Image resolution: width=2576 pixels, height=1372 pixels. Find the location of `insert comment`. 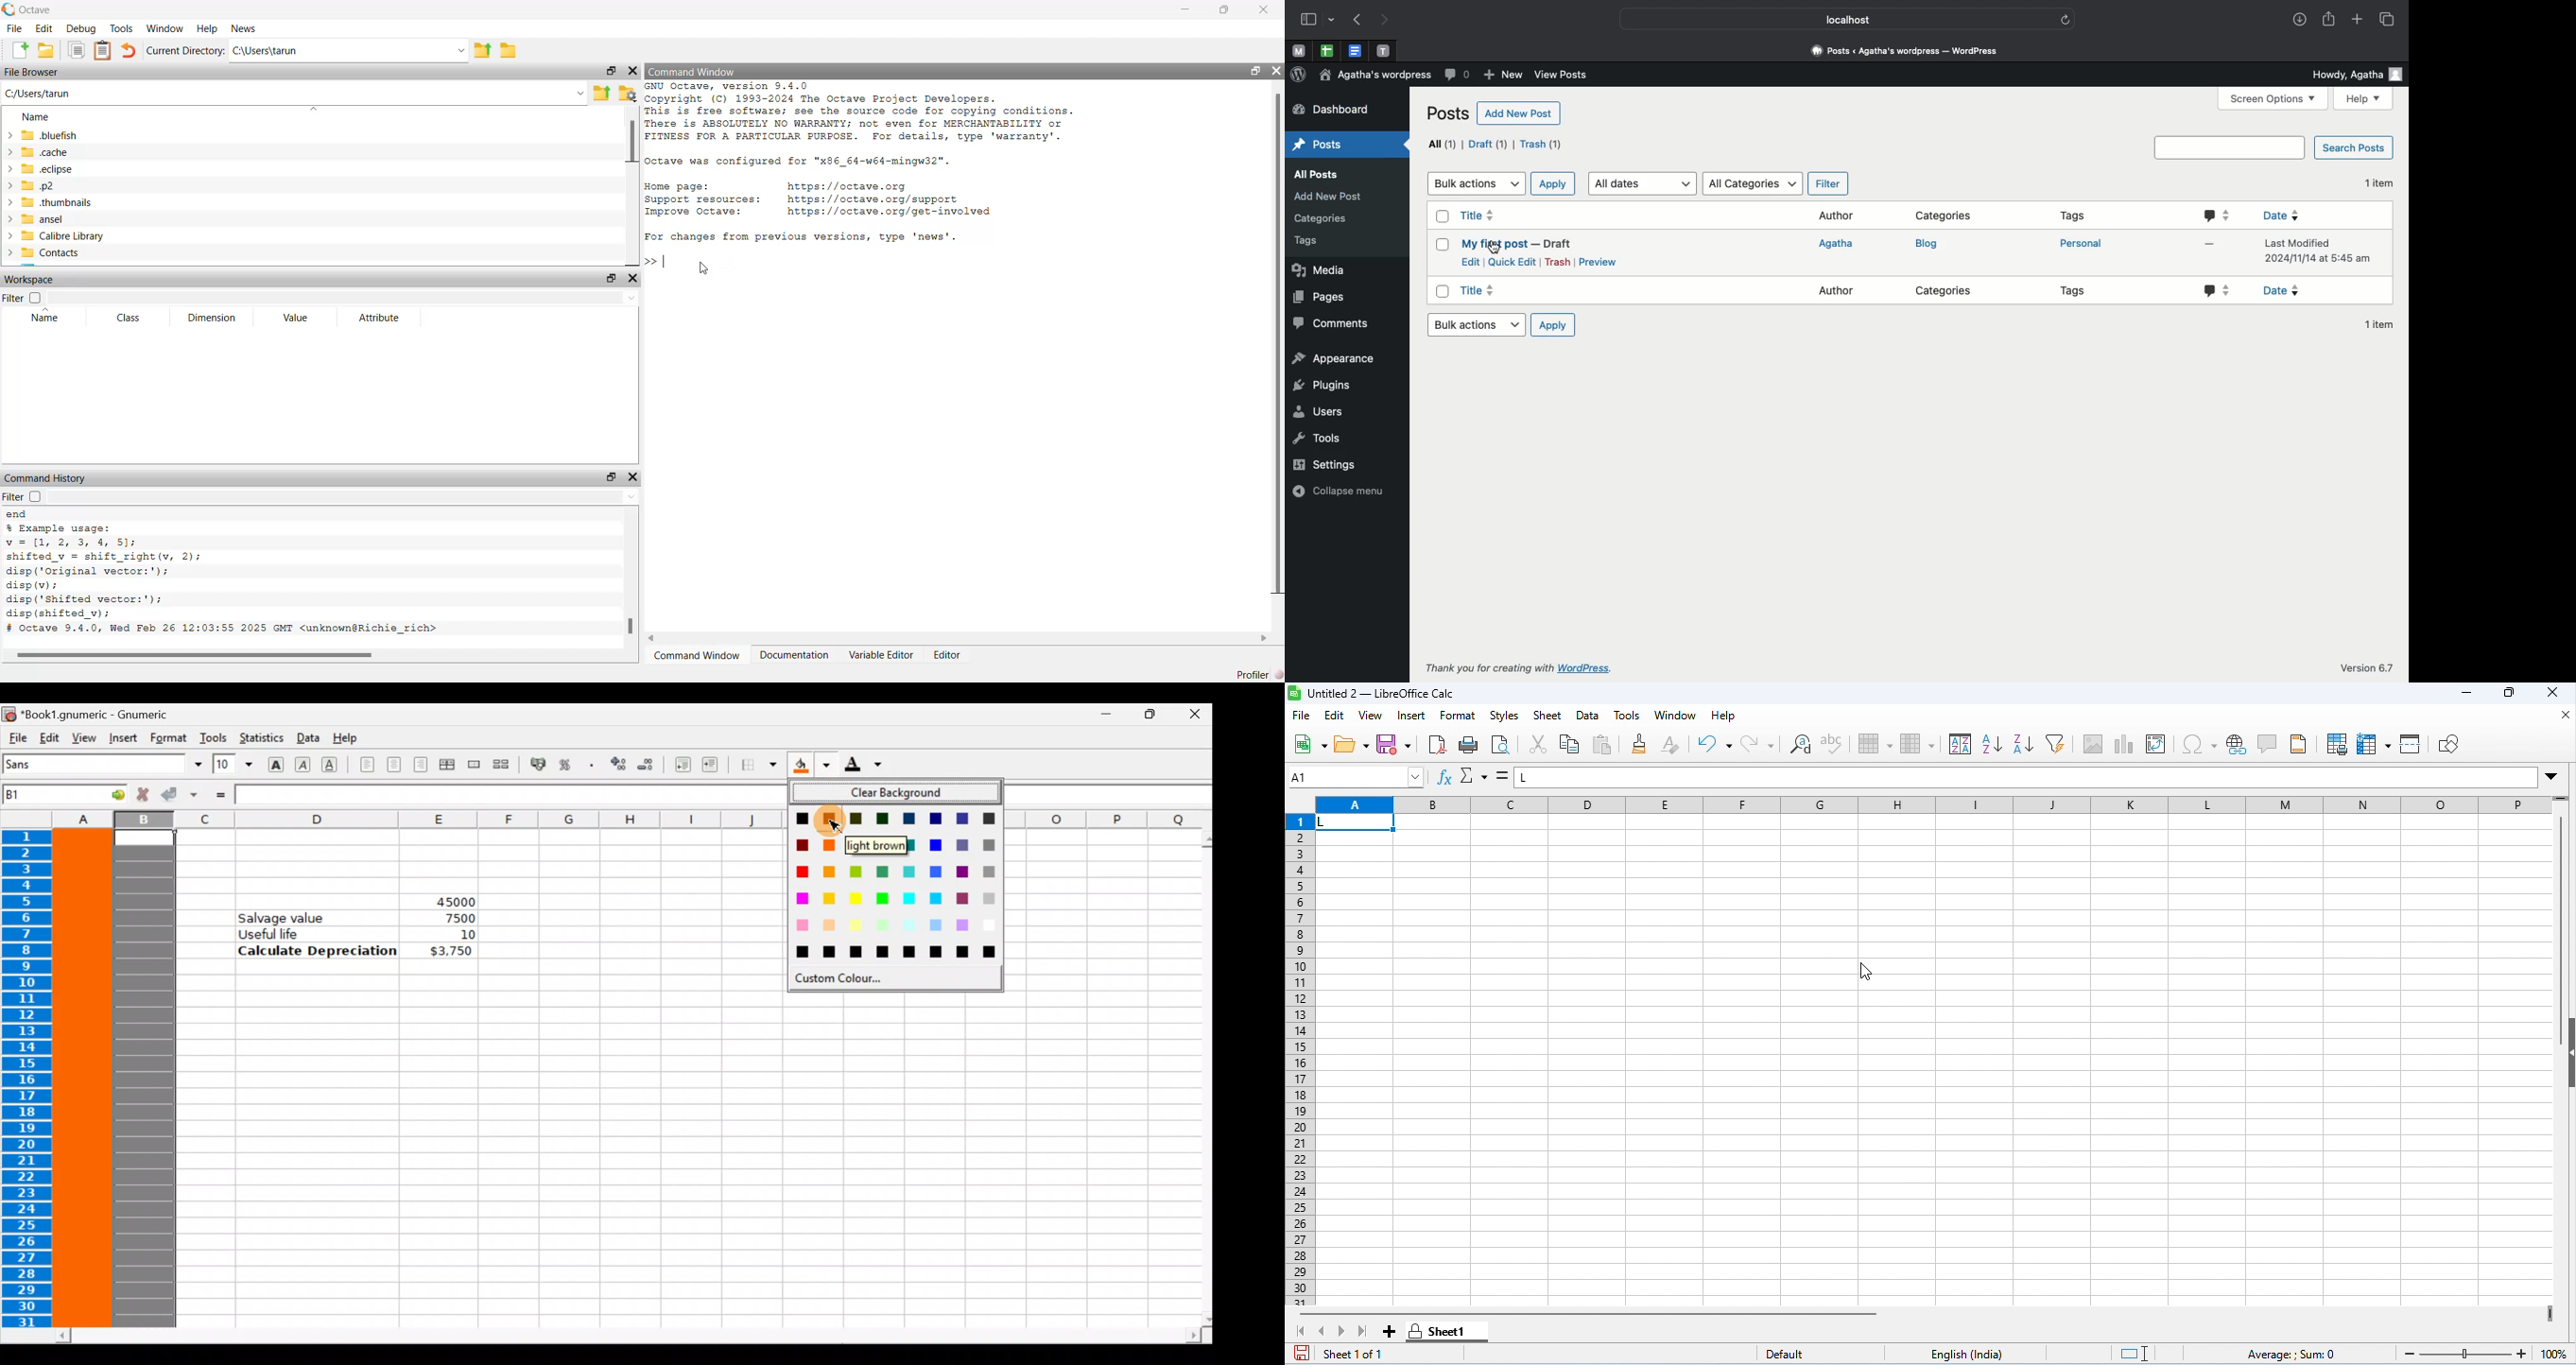

insert comment is located at coordinates (2267, 743).